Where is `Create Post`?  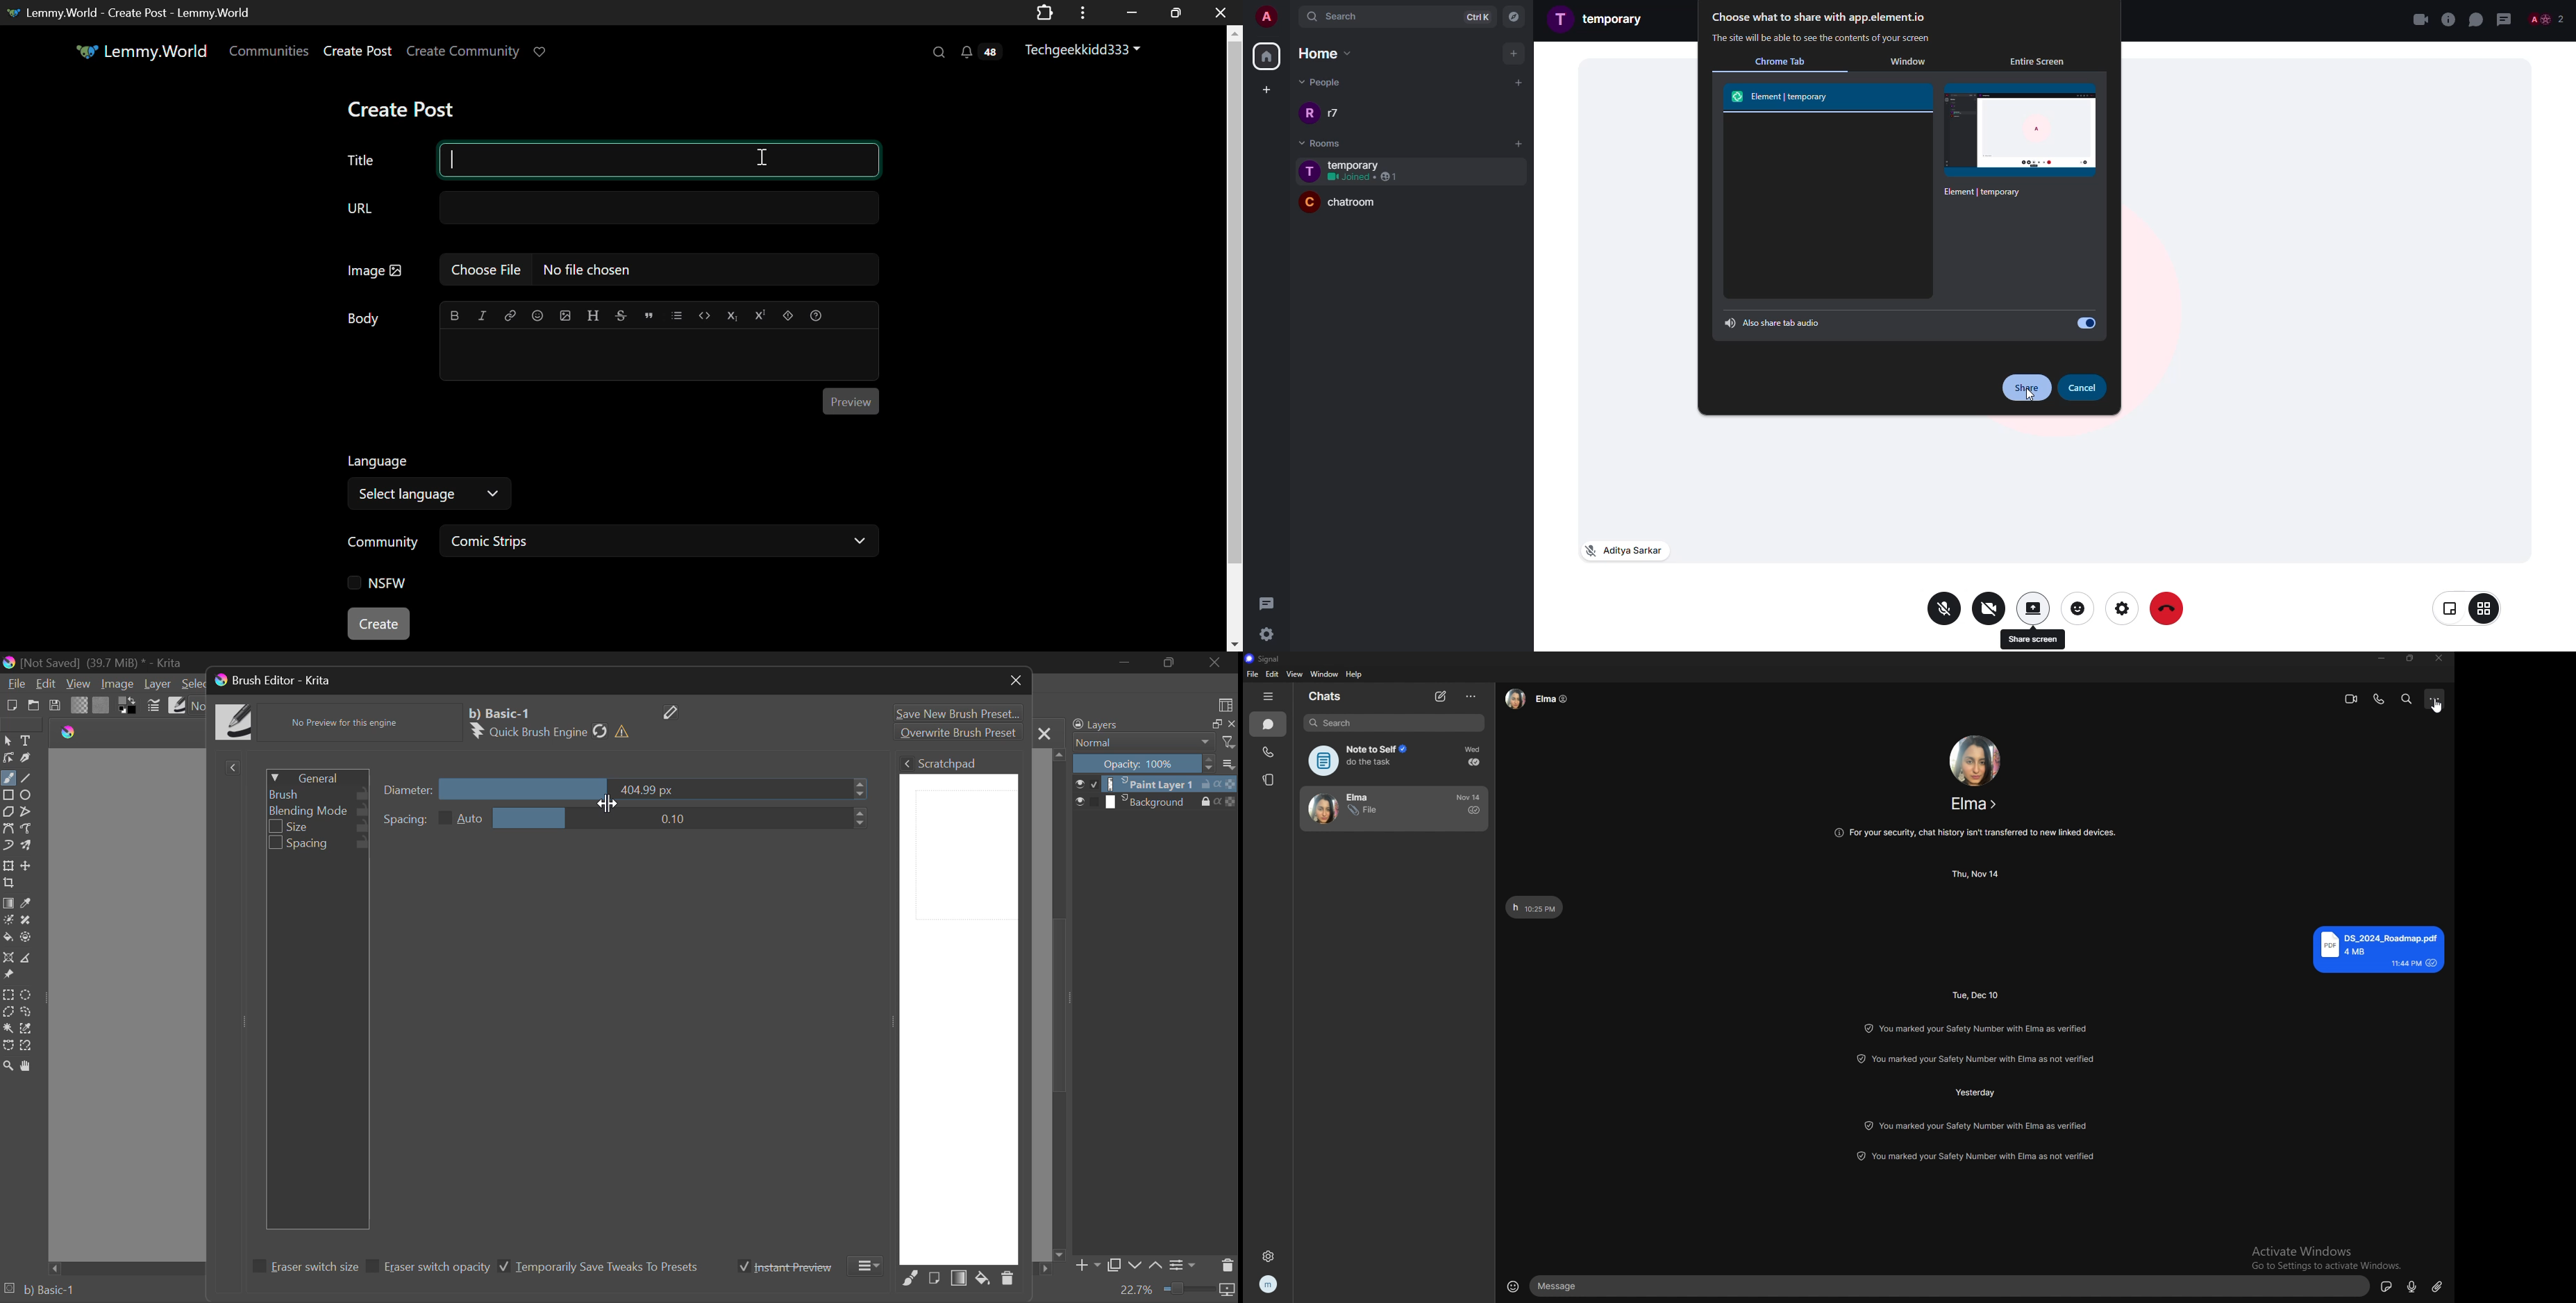 Create Post is located at coordinates (407, 109).